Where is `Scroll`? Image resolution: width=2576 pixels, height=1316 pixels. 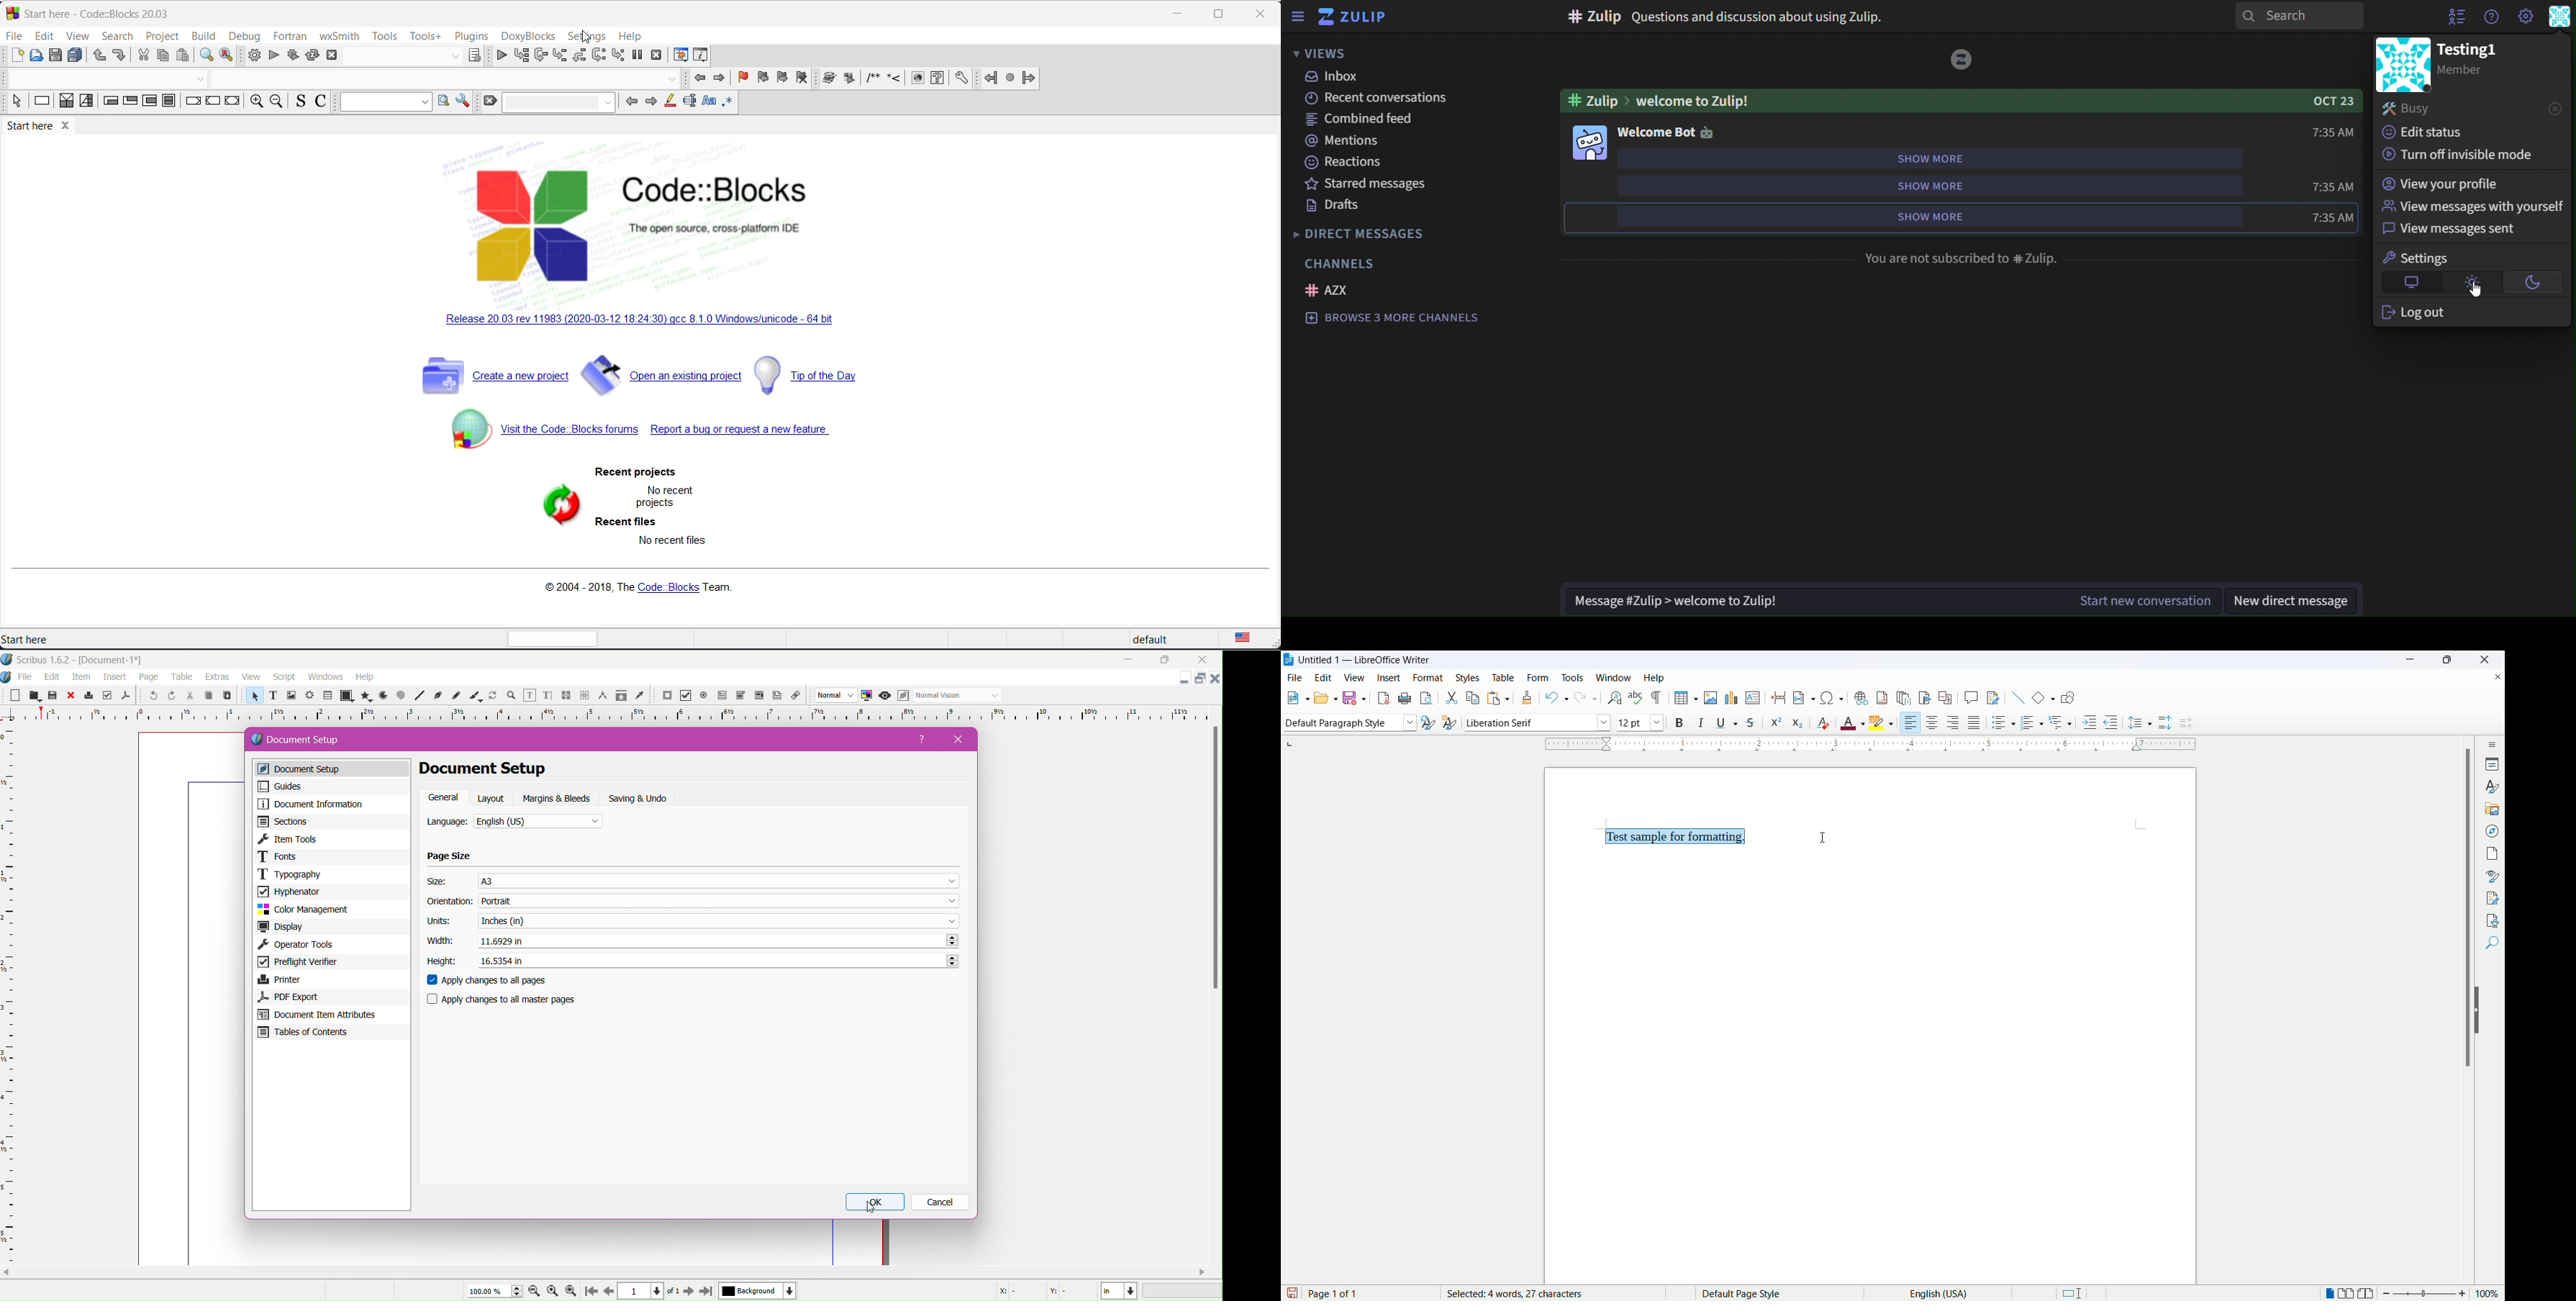 Scroll is located at coordinates (608, 1271).